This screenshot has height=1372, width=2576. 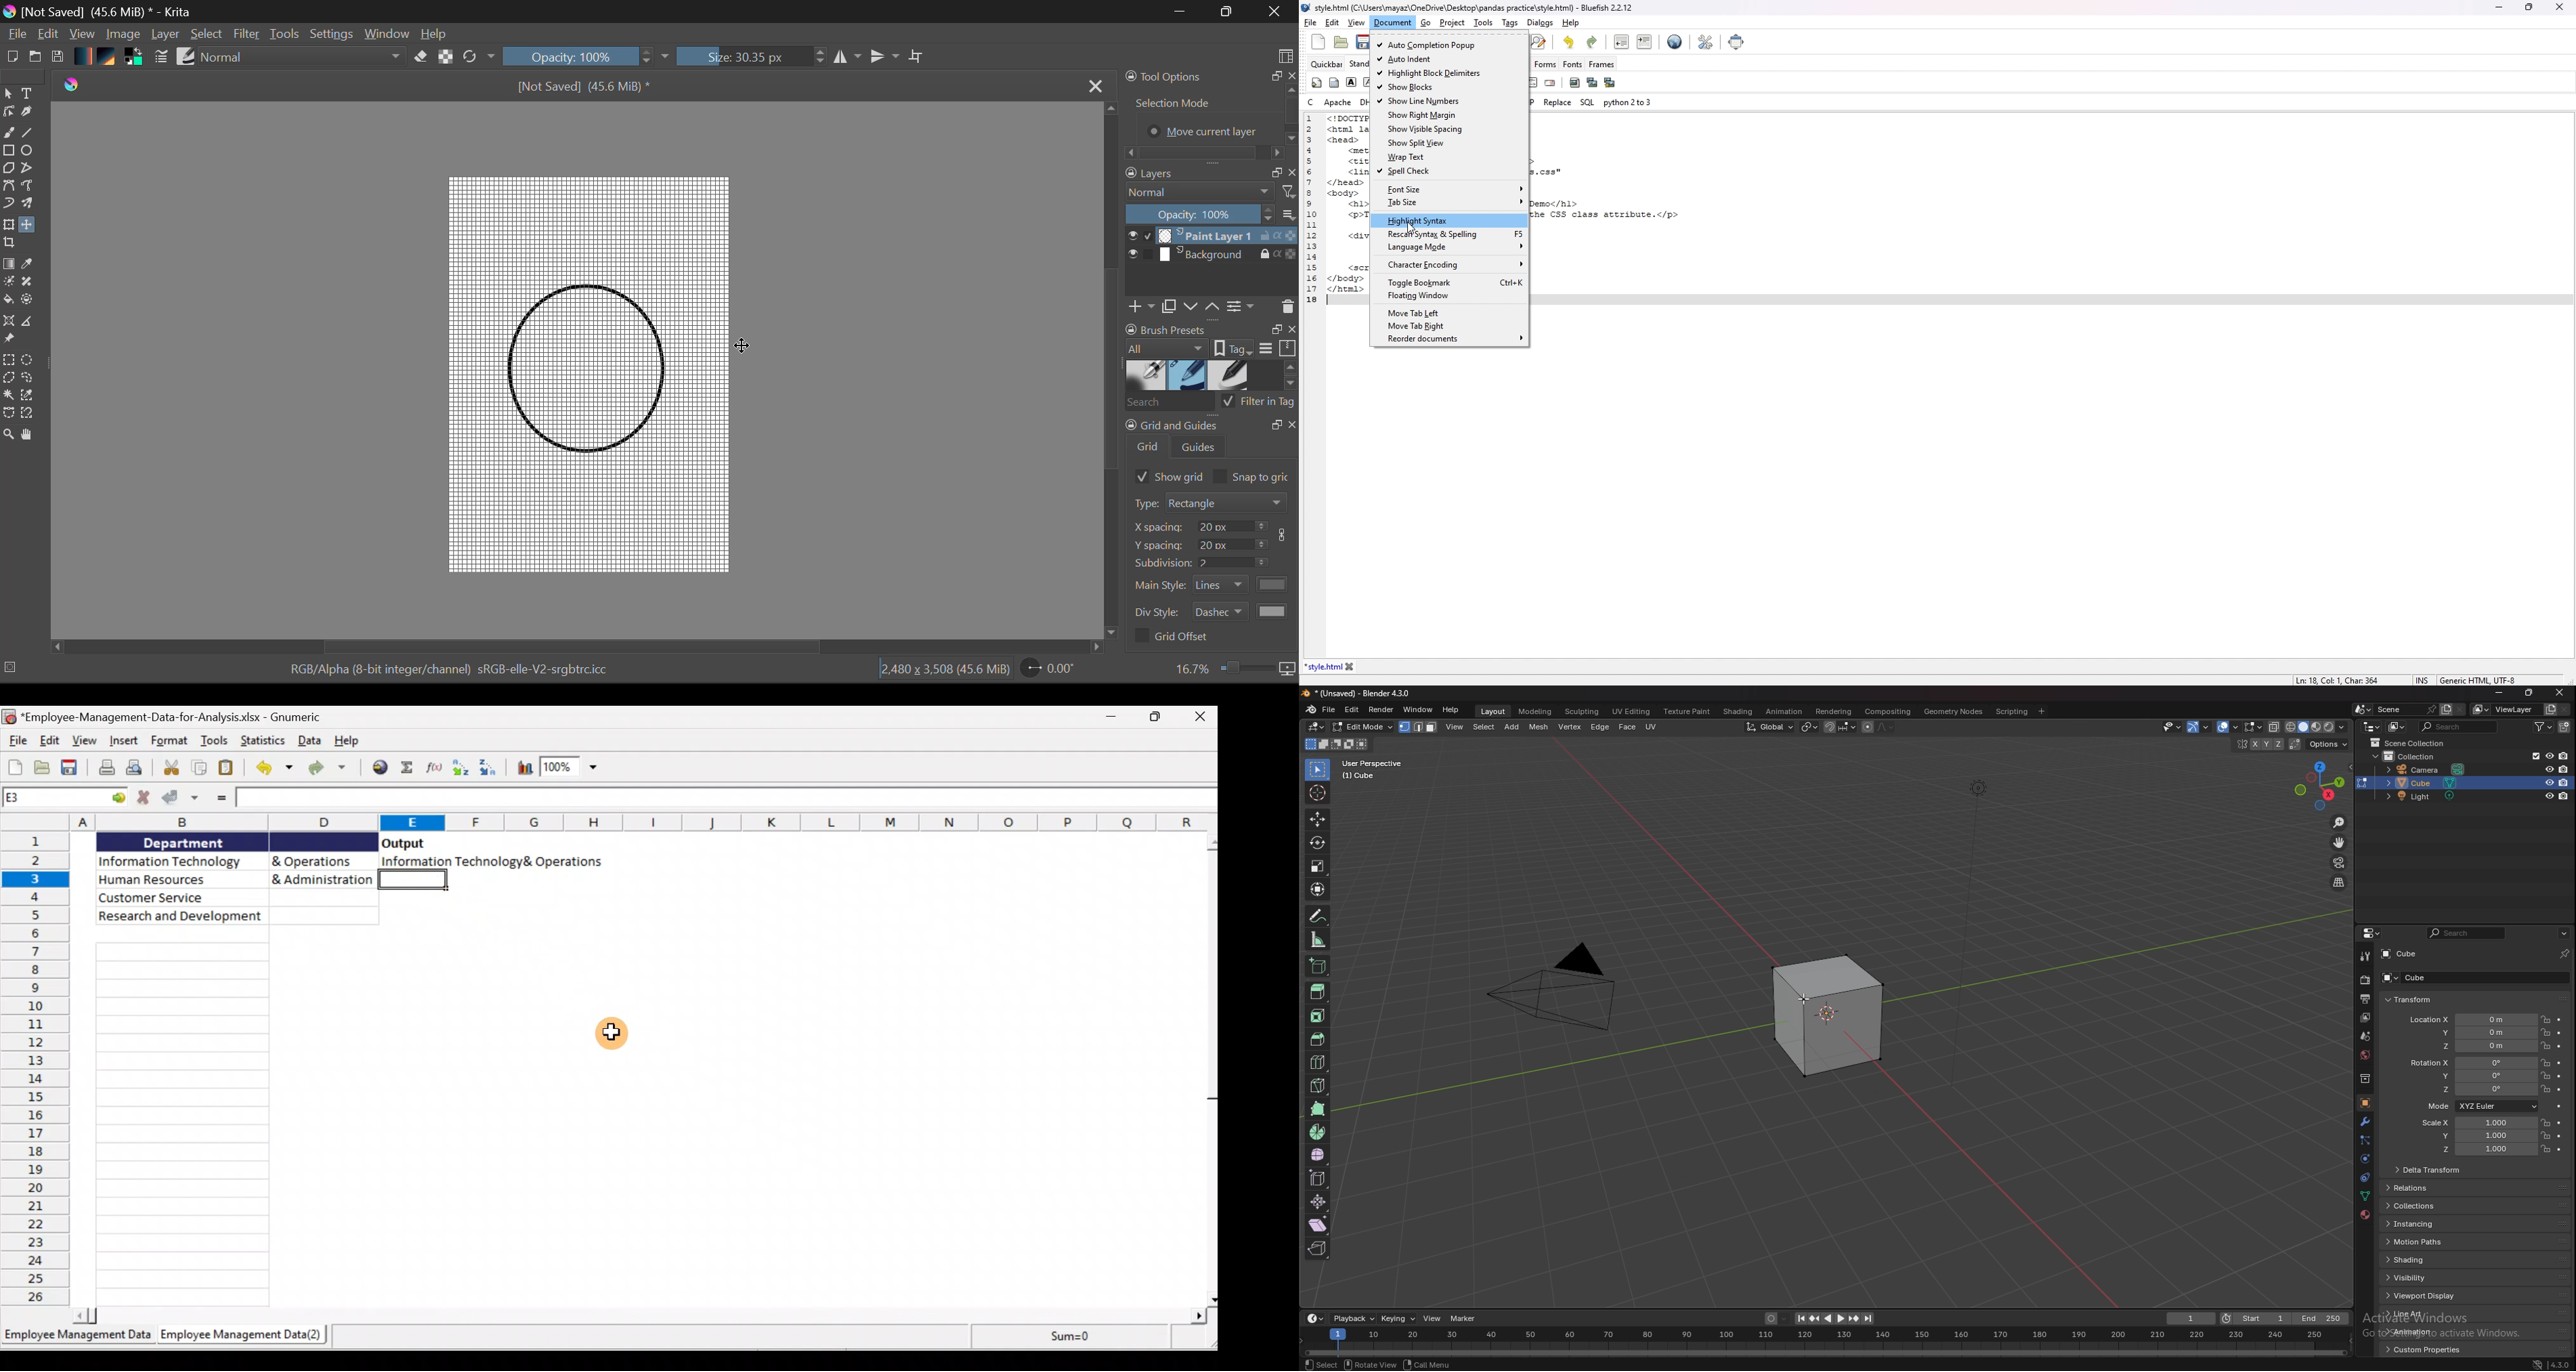 What do you see at coordinates (491, 861) in the screenshot?
I see `Information Technology& Operations` at bounding box center [491, 861].